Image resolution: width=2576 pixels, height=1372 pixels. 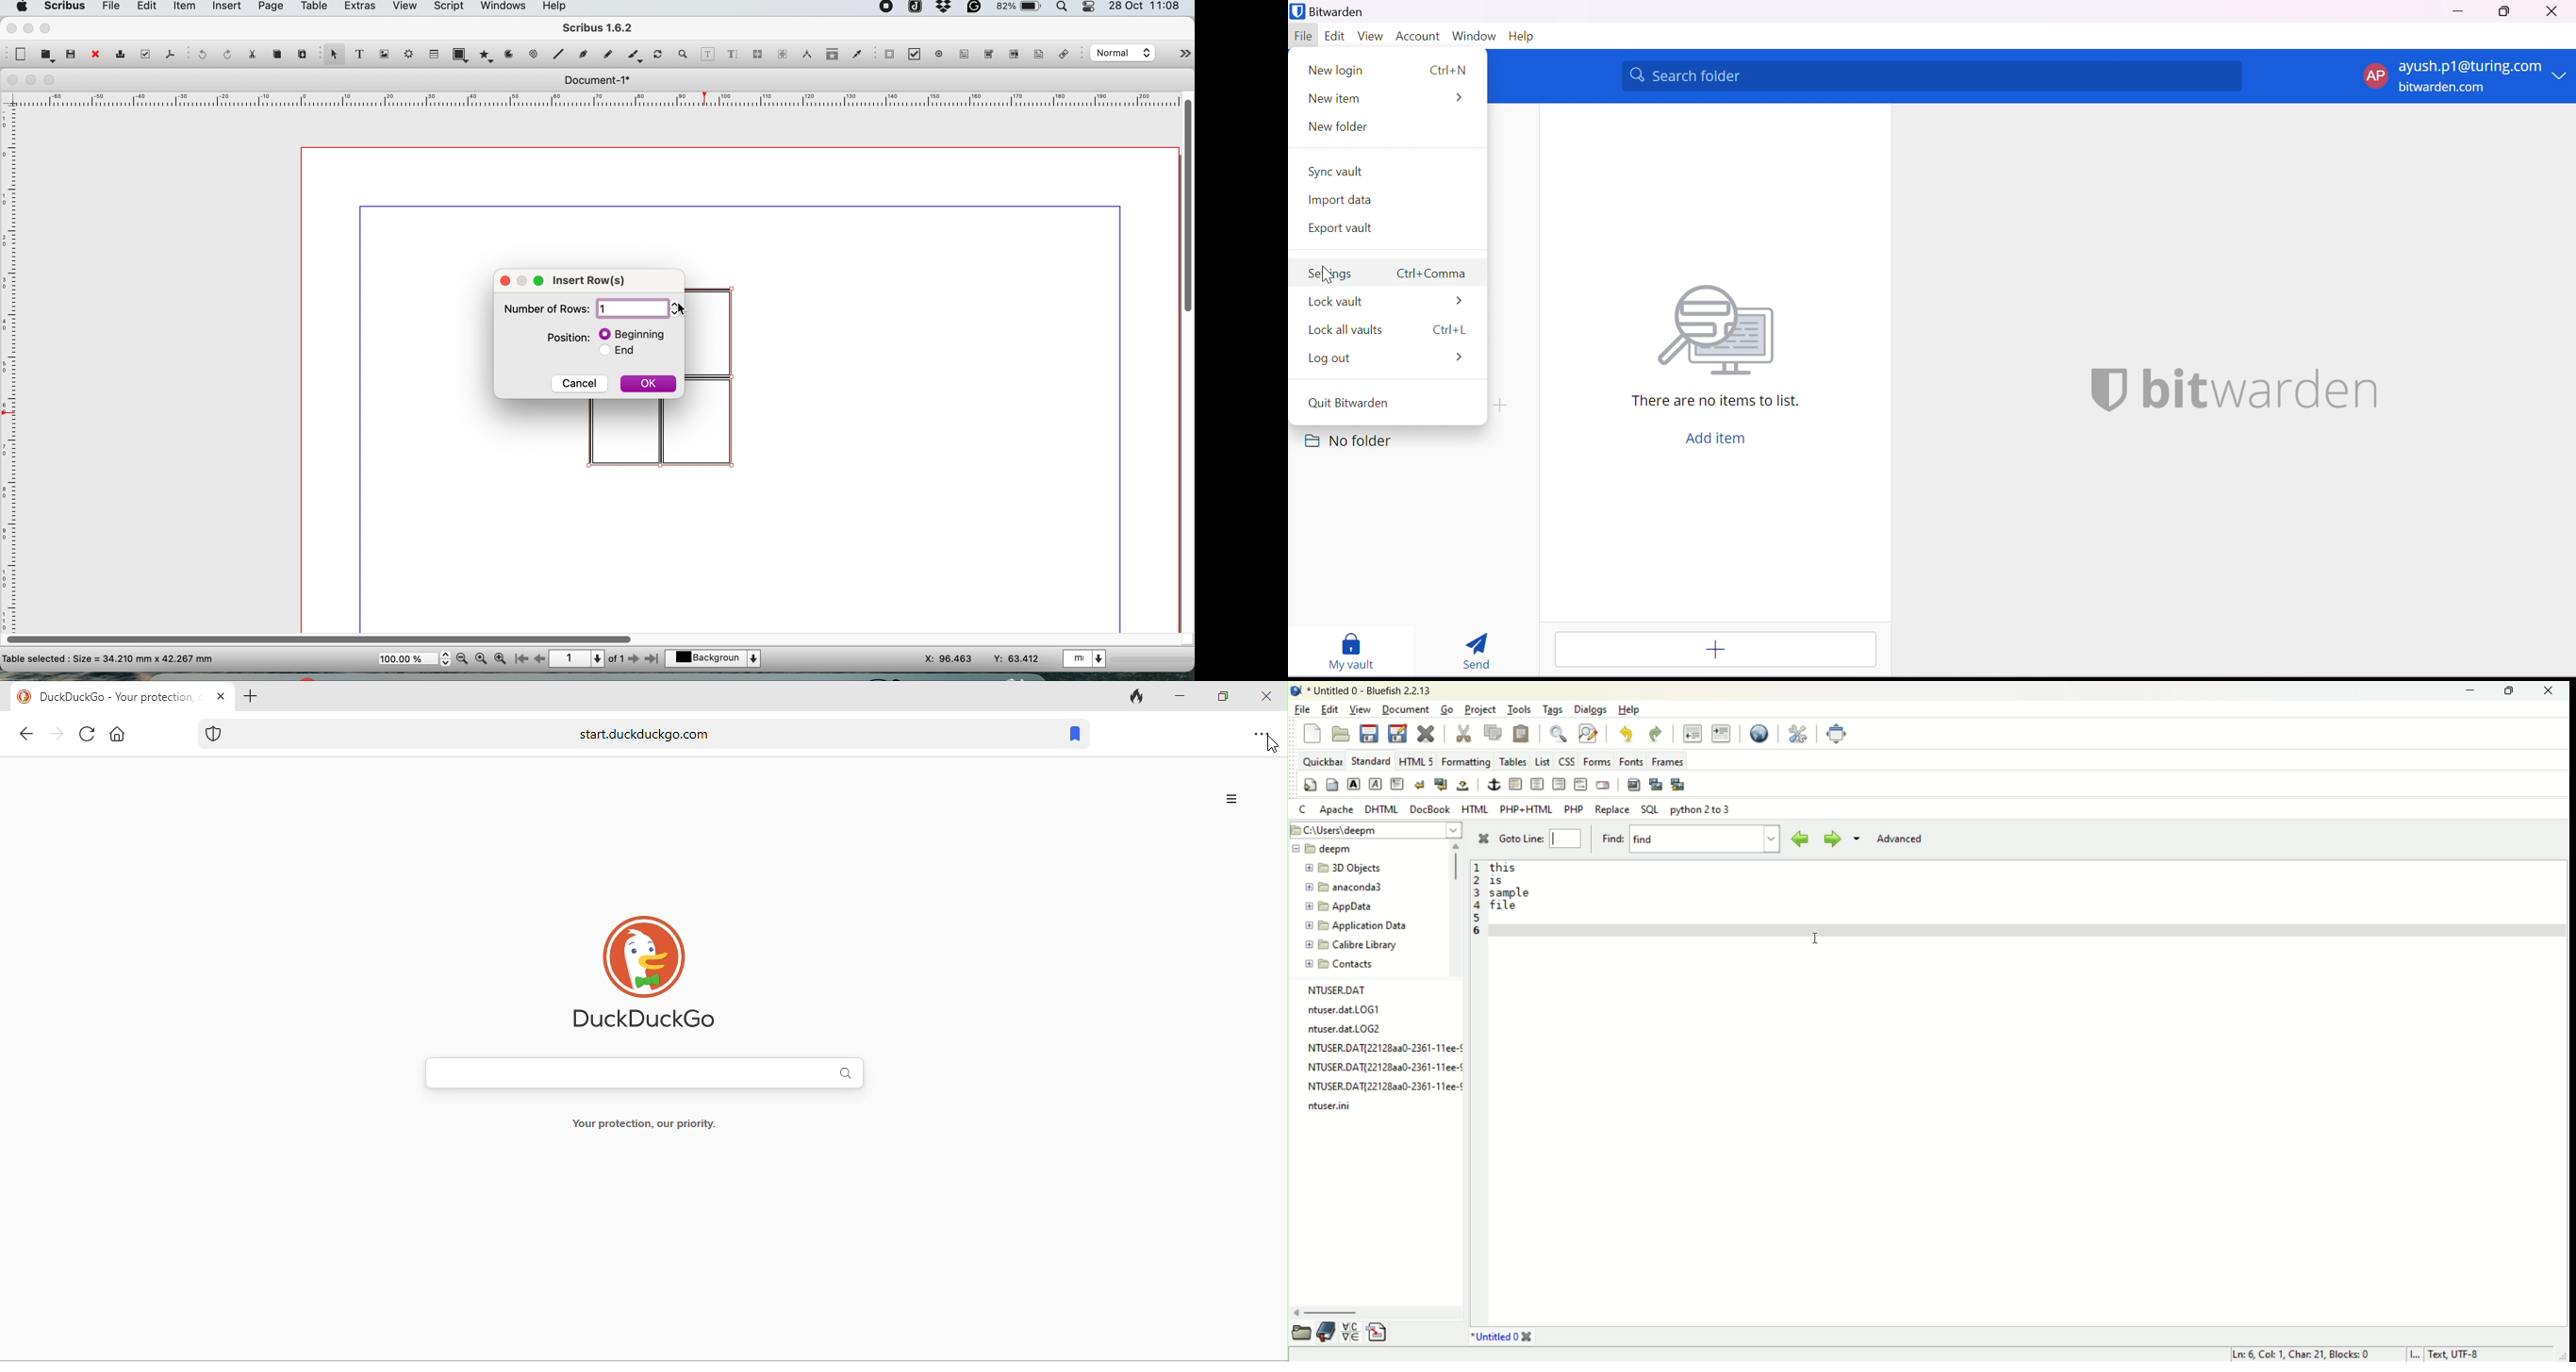 What do you see at coordinates (539, 659) in the screenshot?
I see `go to previous page` at bounding box center [539, 659].